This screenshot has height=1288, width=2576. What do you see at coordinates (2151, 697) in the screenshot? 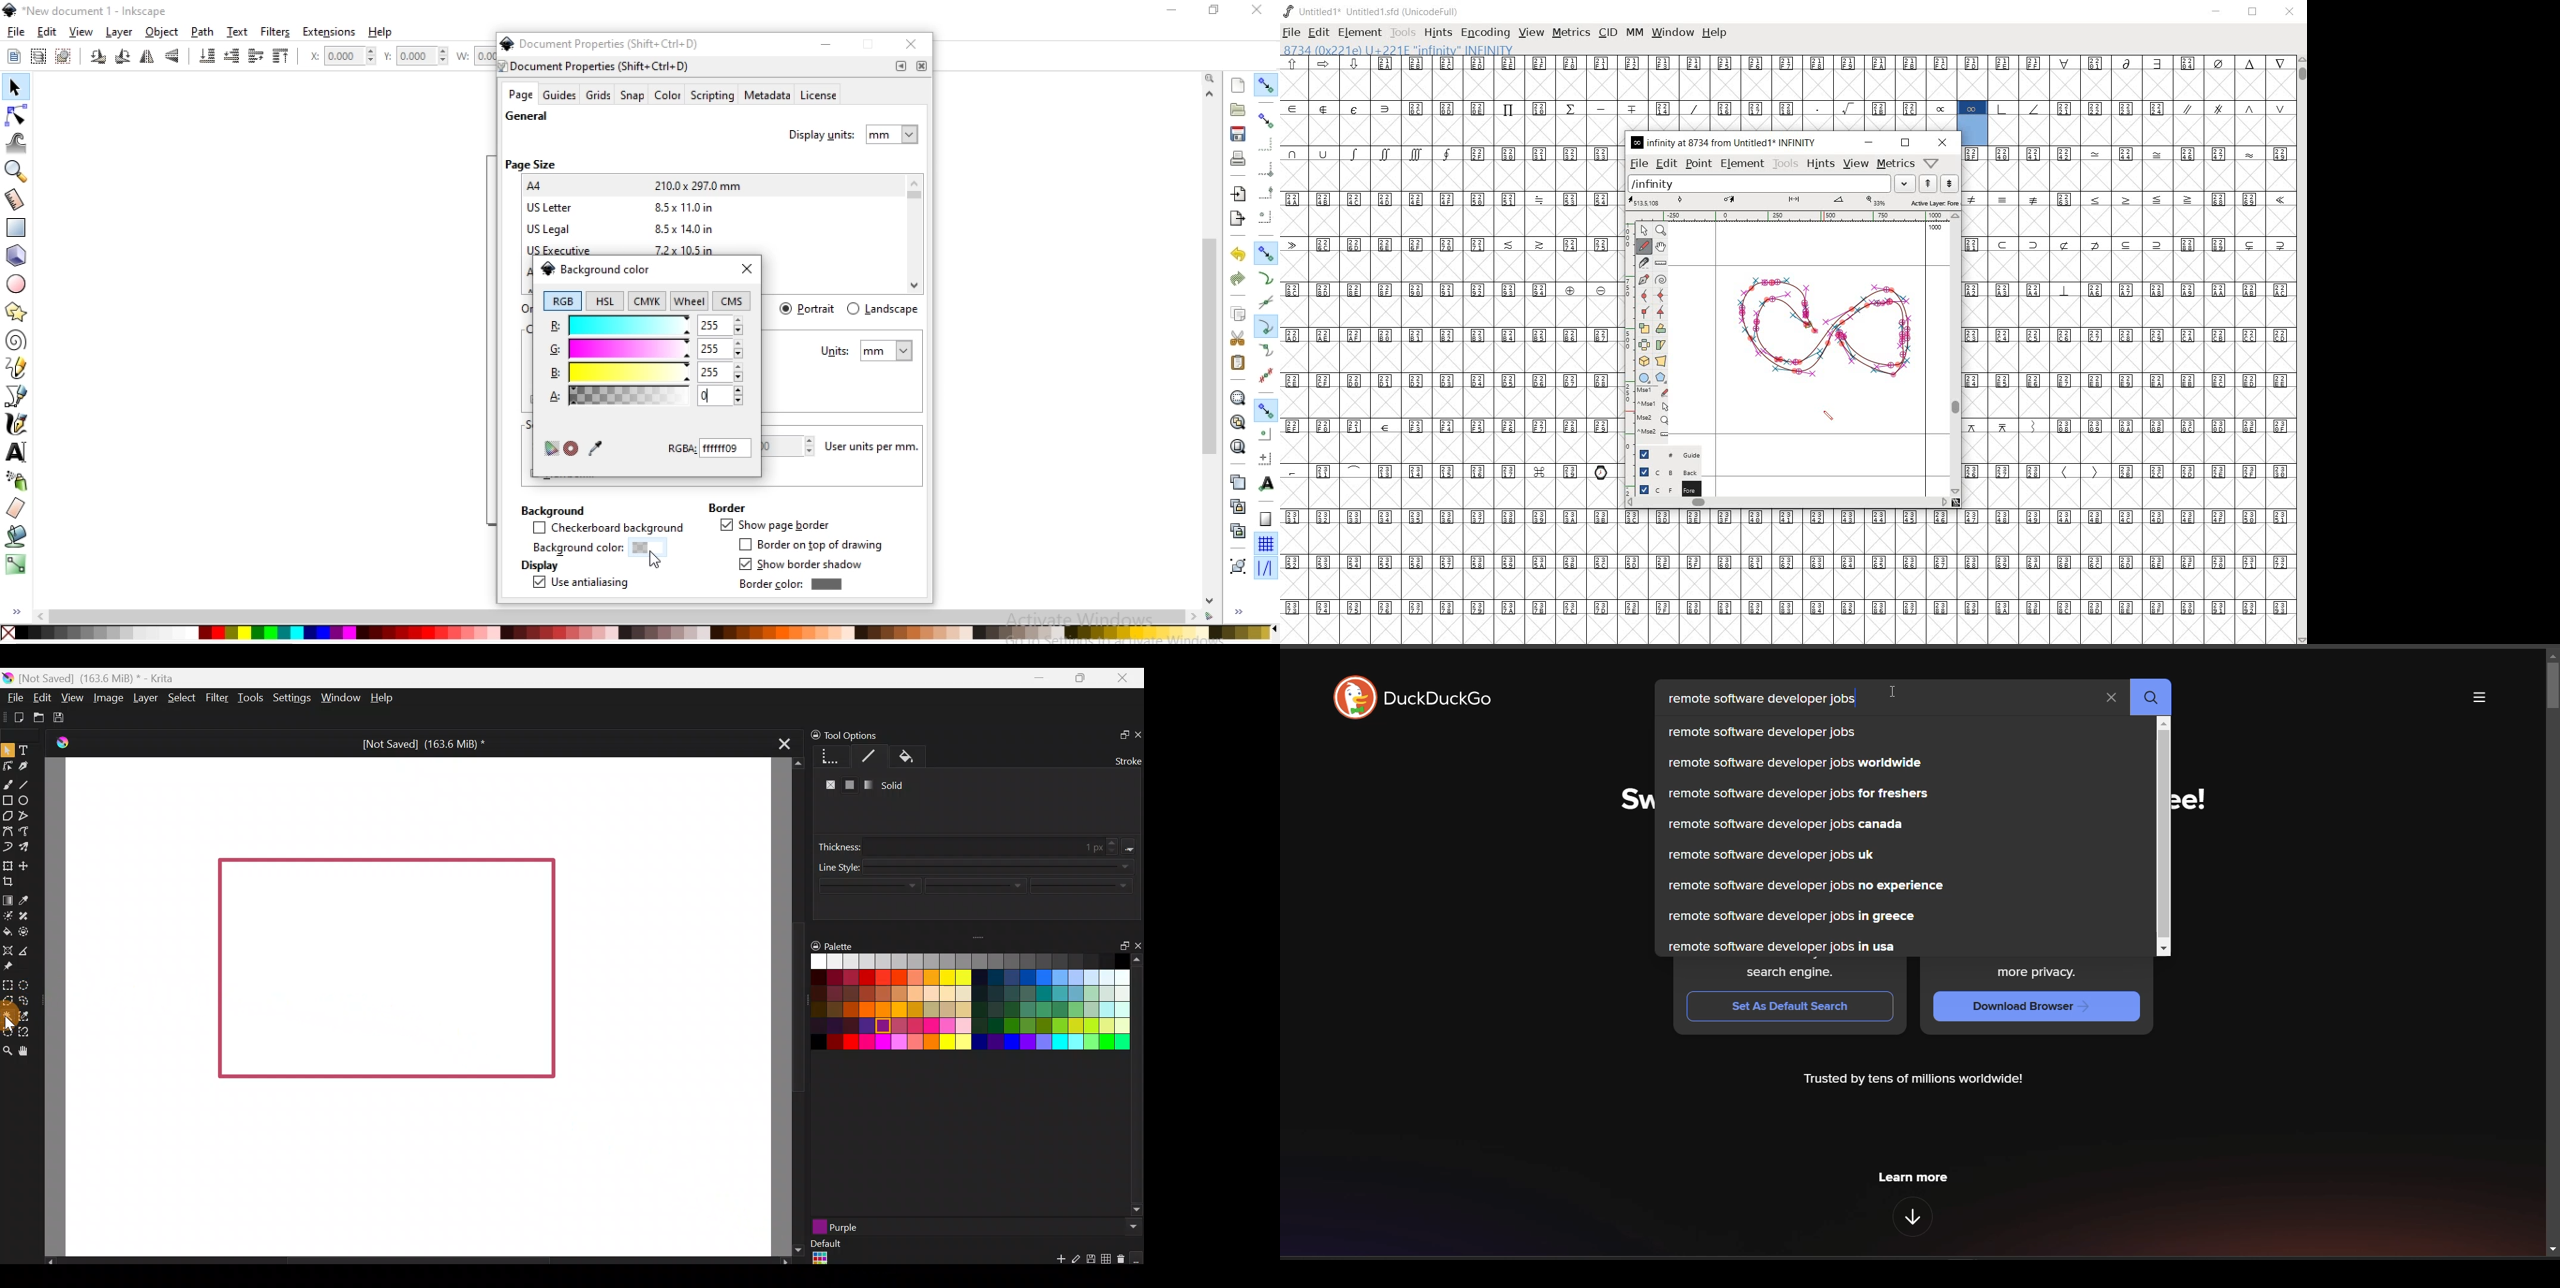
I see `search button` at bounding box center [2151, 697].